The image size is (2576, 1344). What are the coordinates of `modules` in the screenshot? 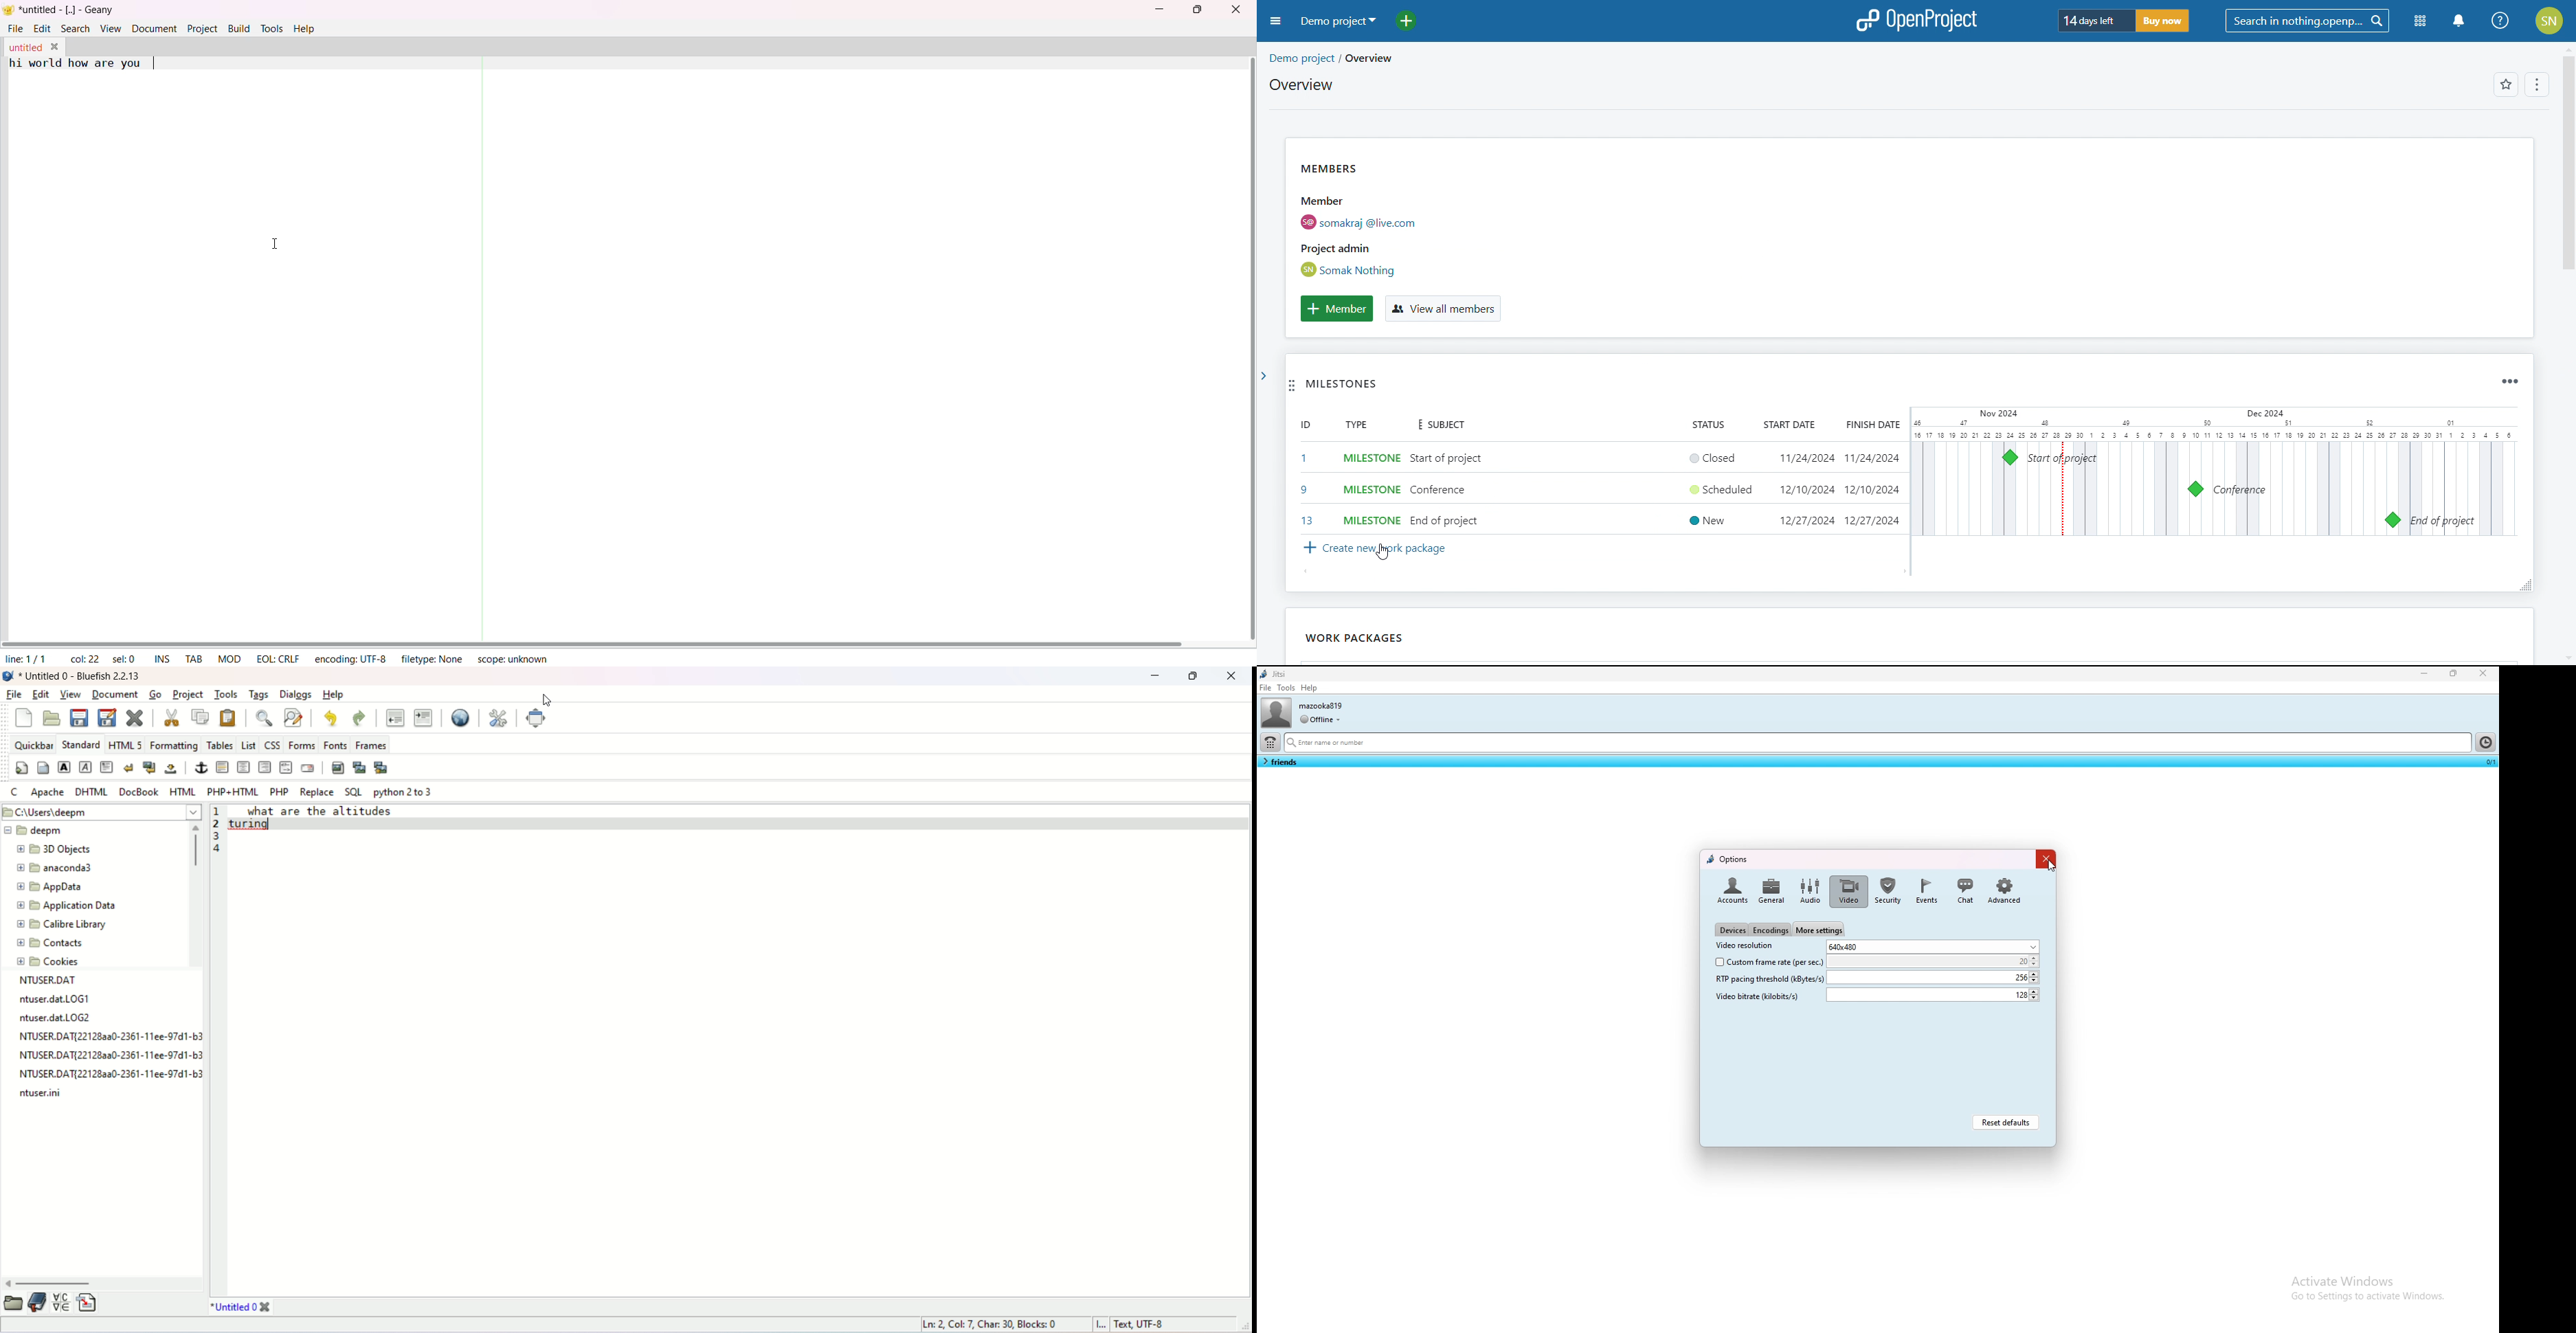 It's located at (2421, 22).